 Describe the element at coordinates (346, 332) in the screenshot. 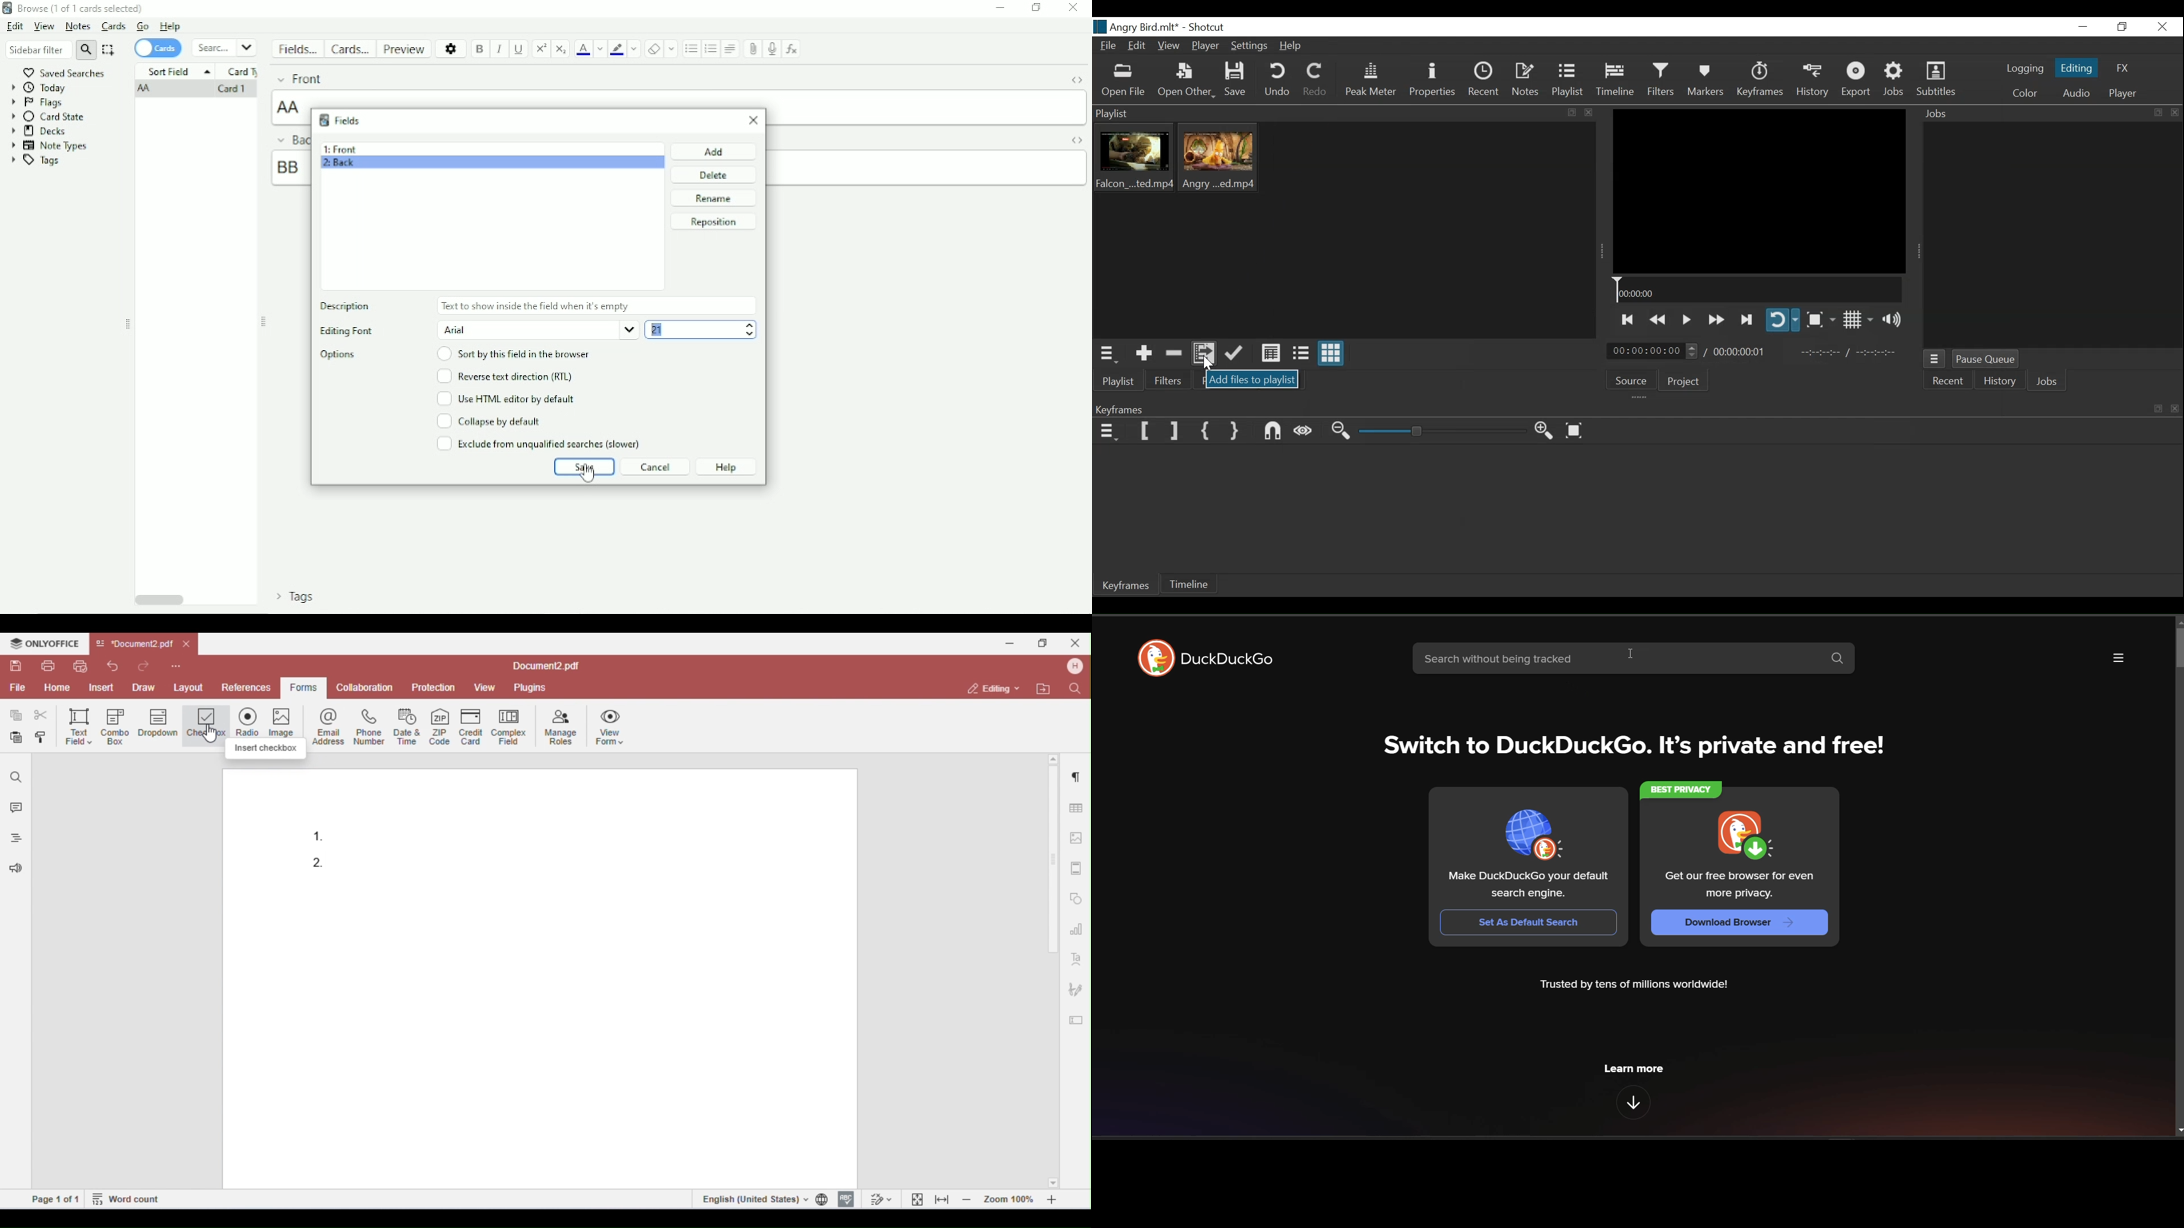

I see `Editing Font` at that location.